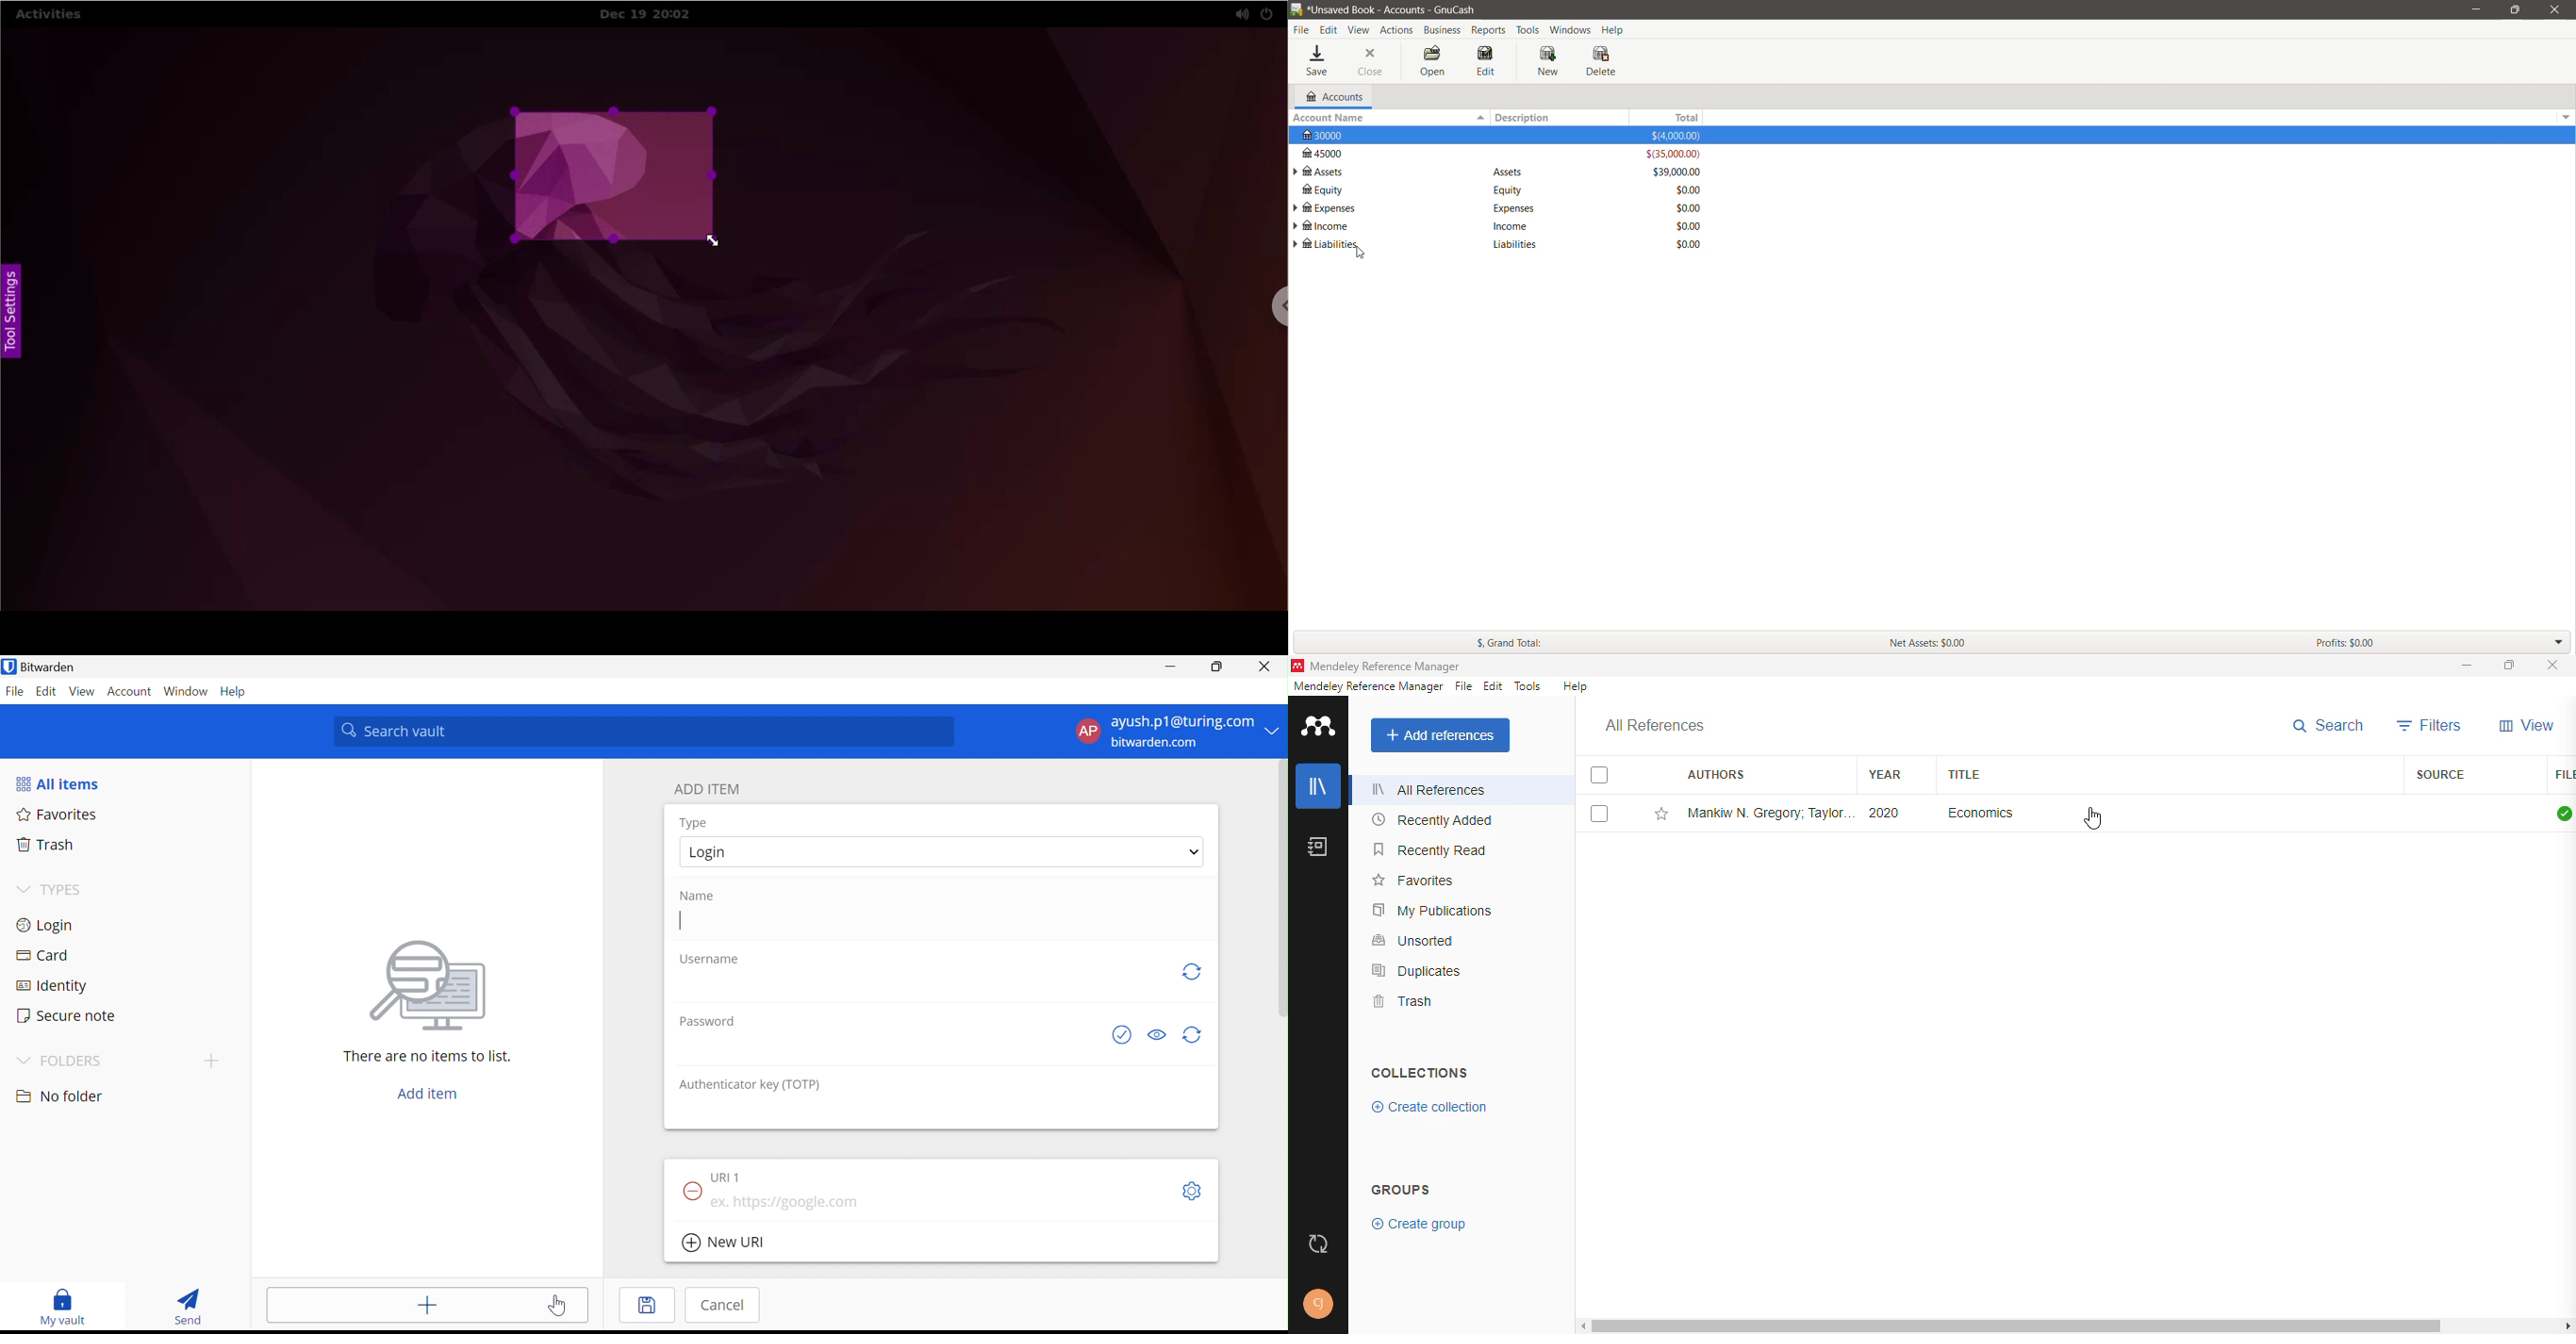 The height and width of the screenshot is (1344, 2576). Describe the element at coordinates (723, 1306) in the screenshot. I see `Cancel` at that location.